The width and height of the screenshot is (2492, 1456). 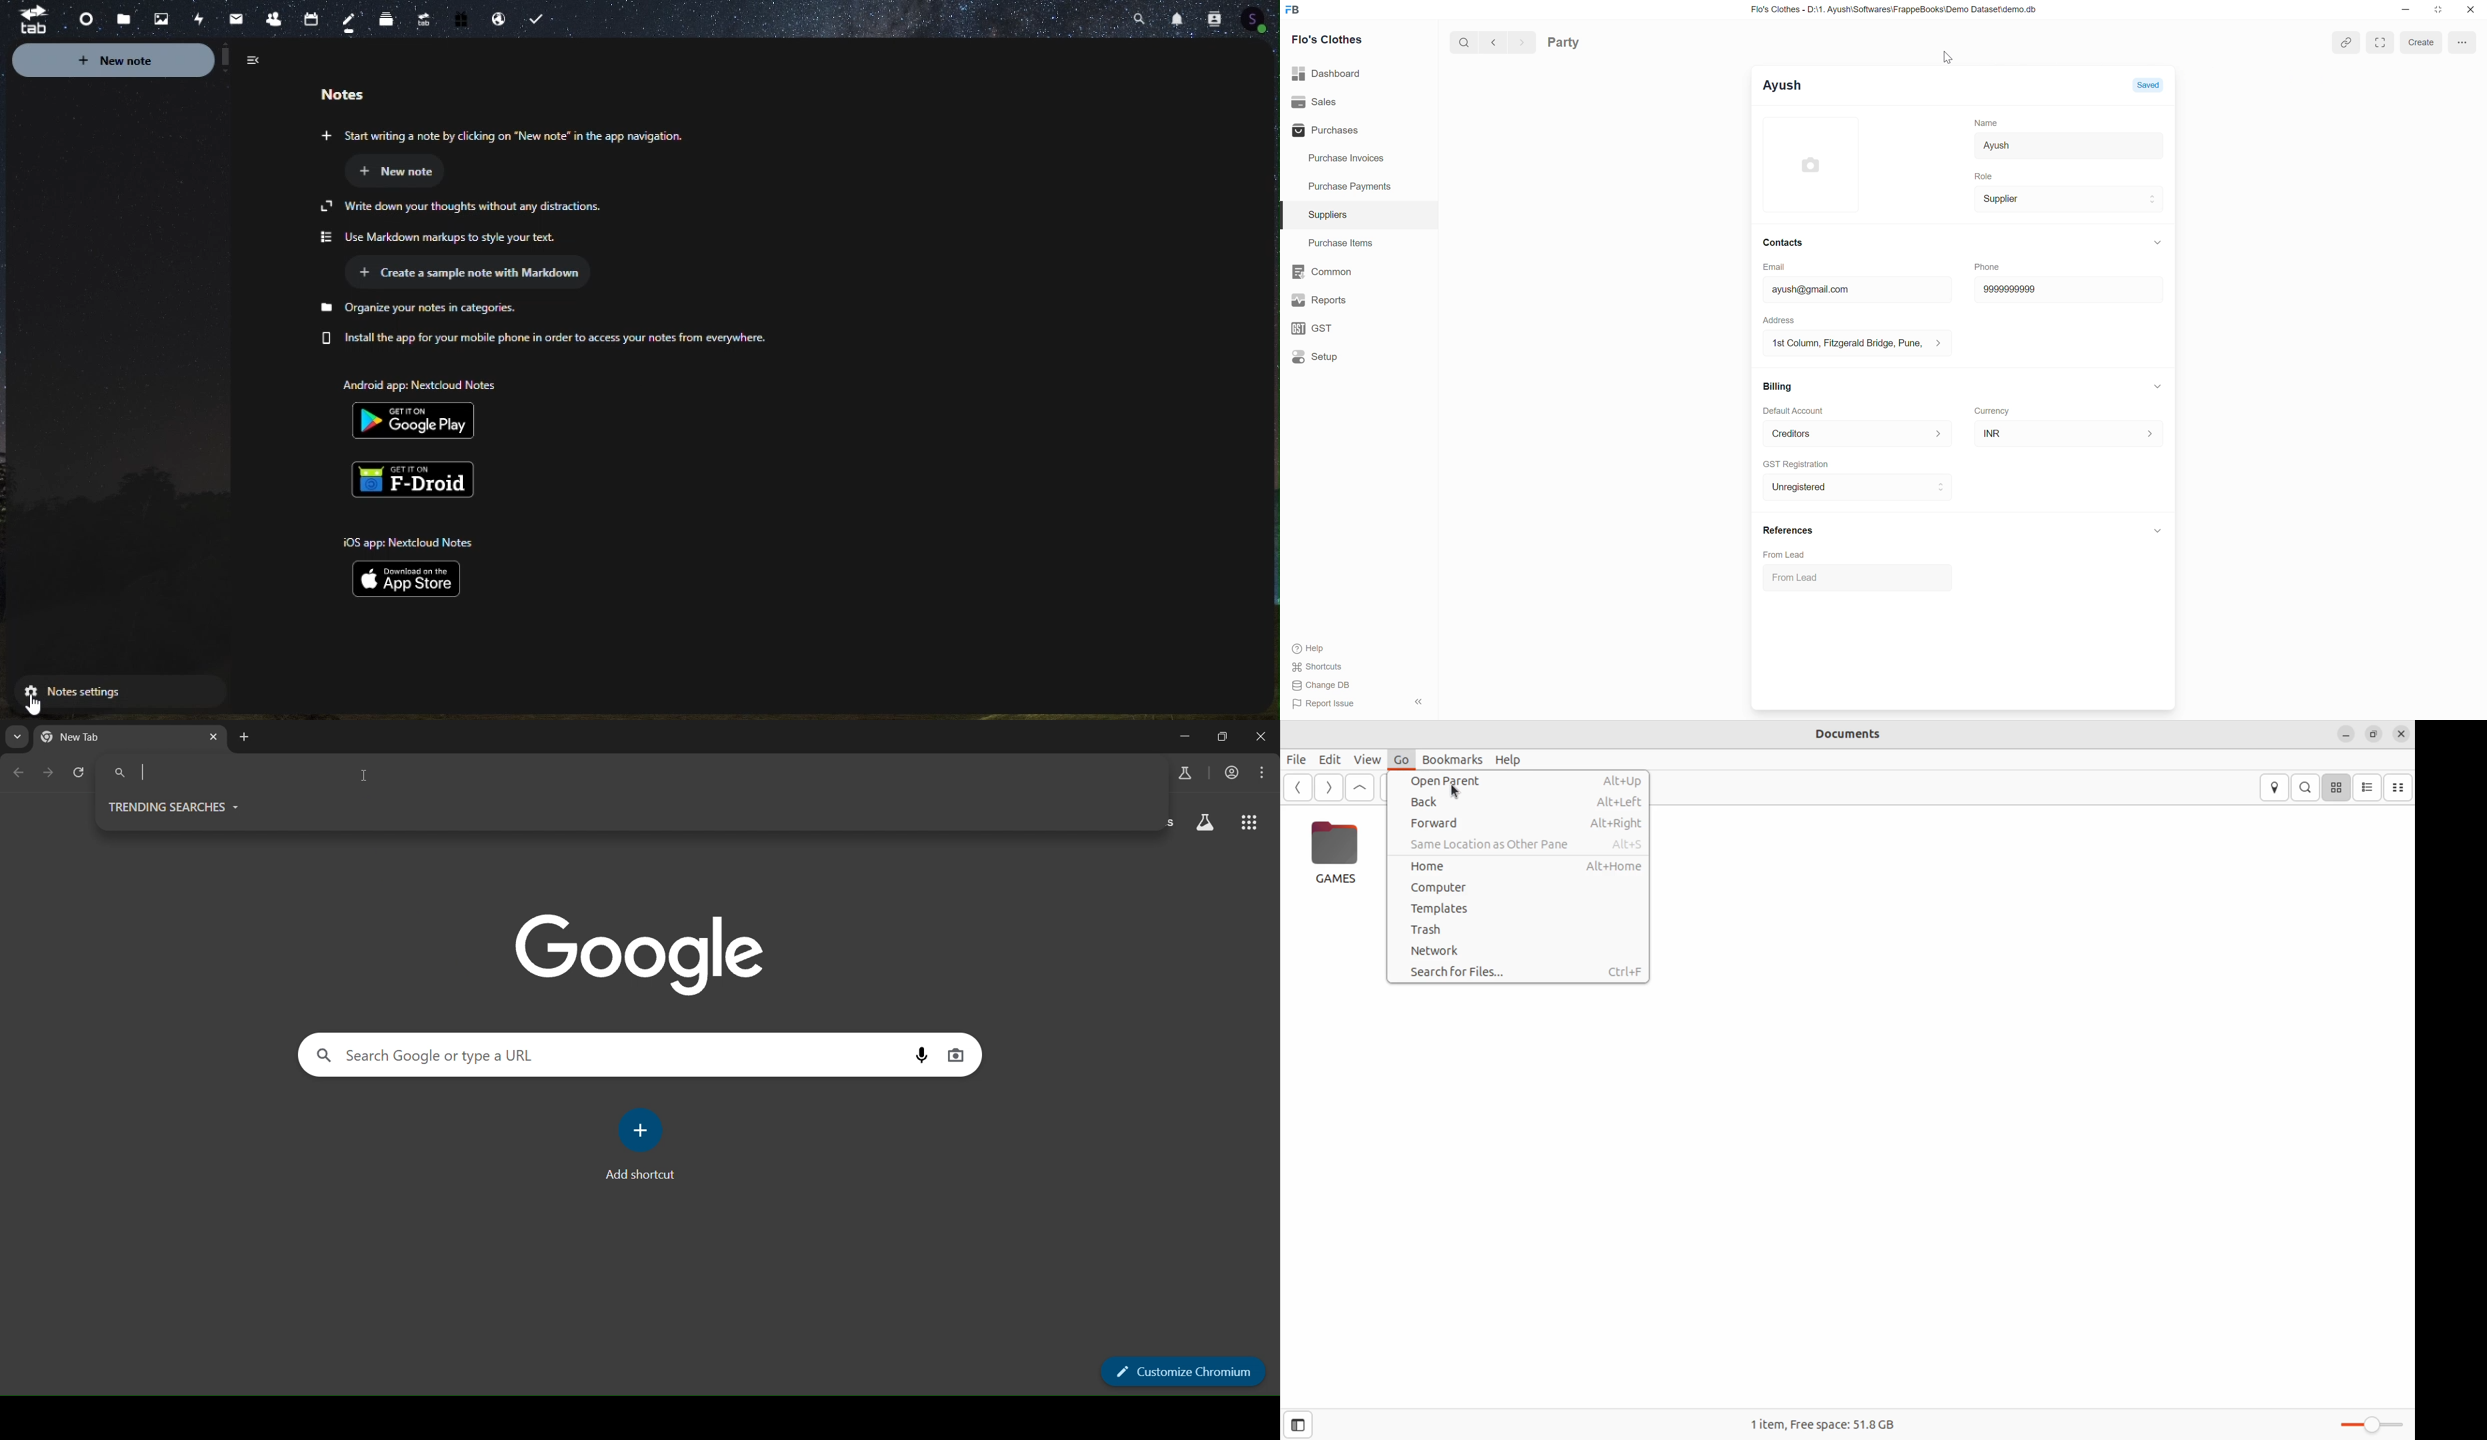 I want to click on Reports, so click(x=1359, y=300).